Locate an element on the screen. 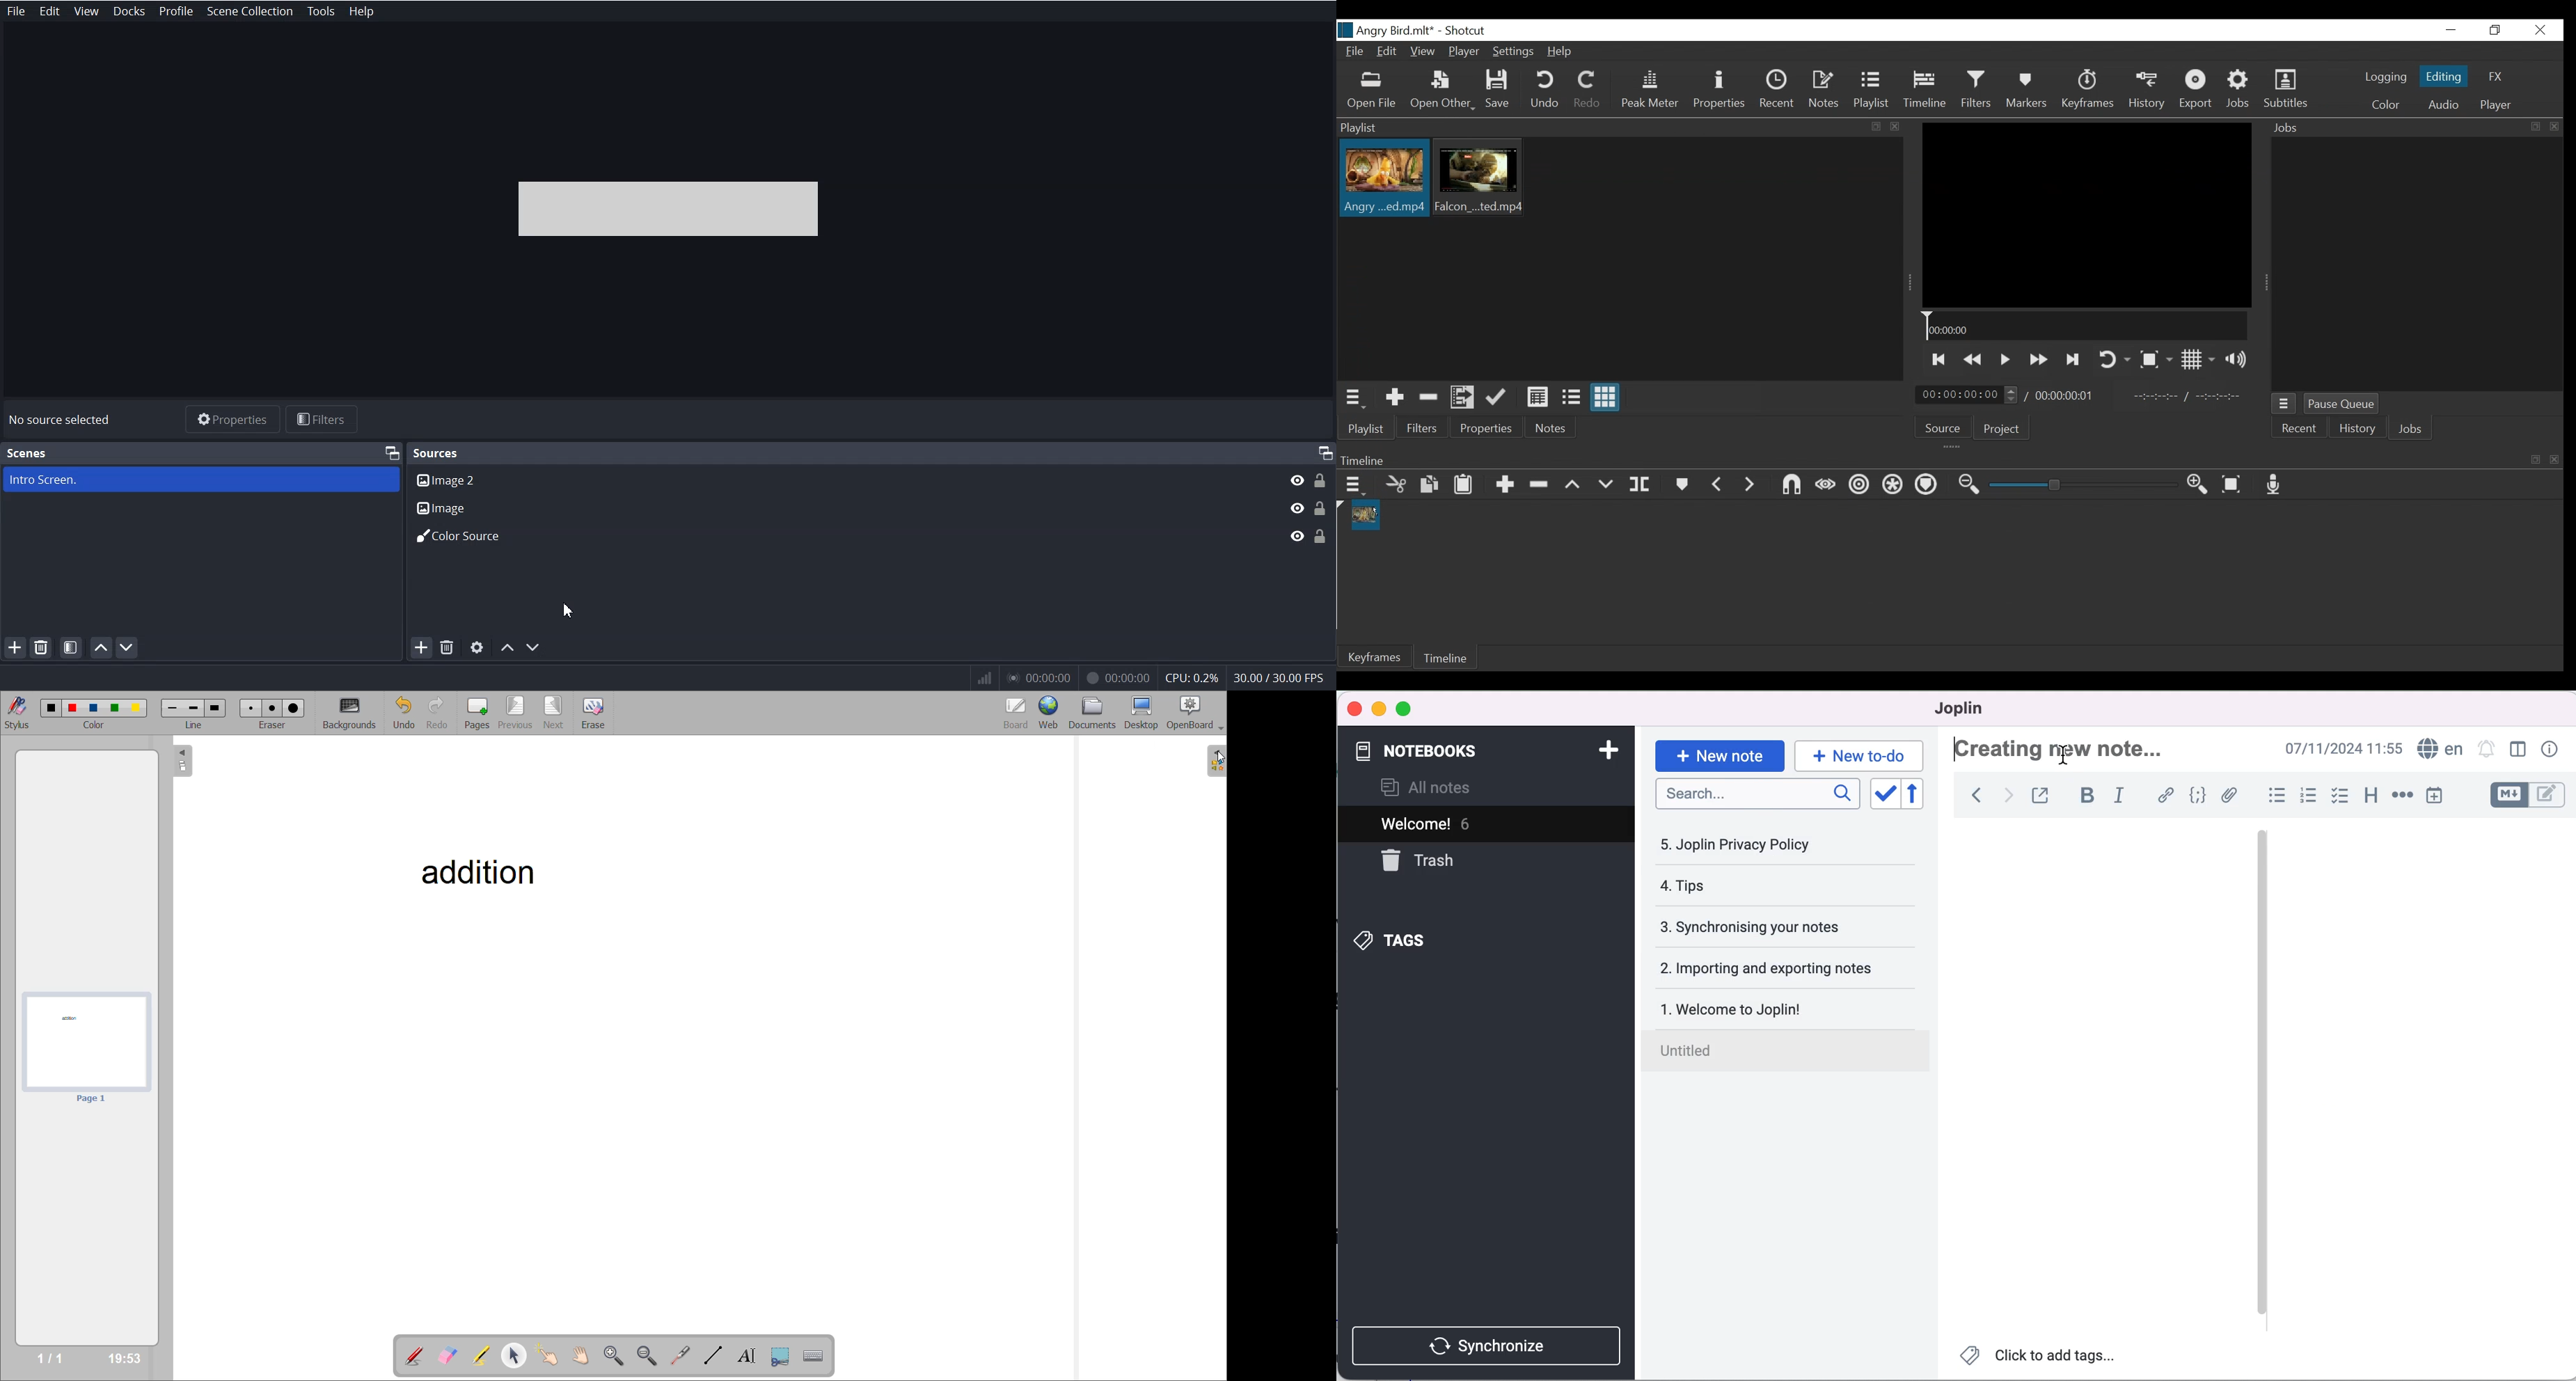 The width and height of the screenshot is (2576, 1400). Export is located at coordinates (2197, 91).